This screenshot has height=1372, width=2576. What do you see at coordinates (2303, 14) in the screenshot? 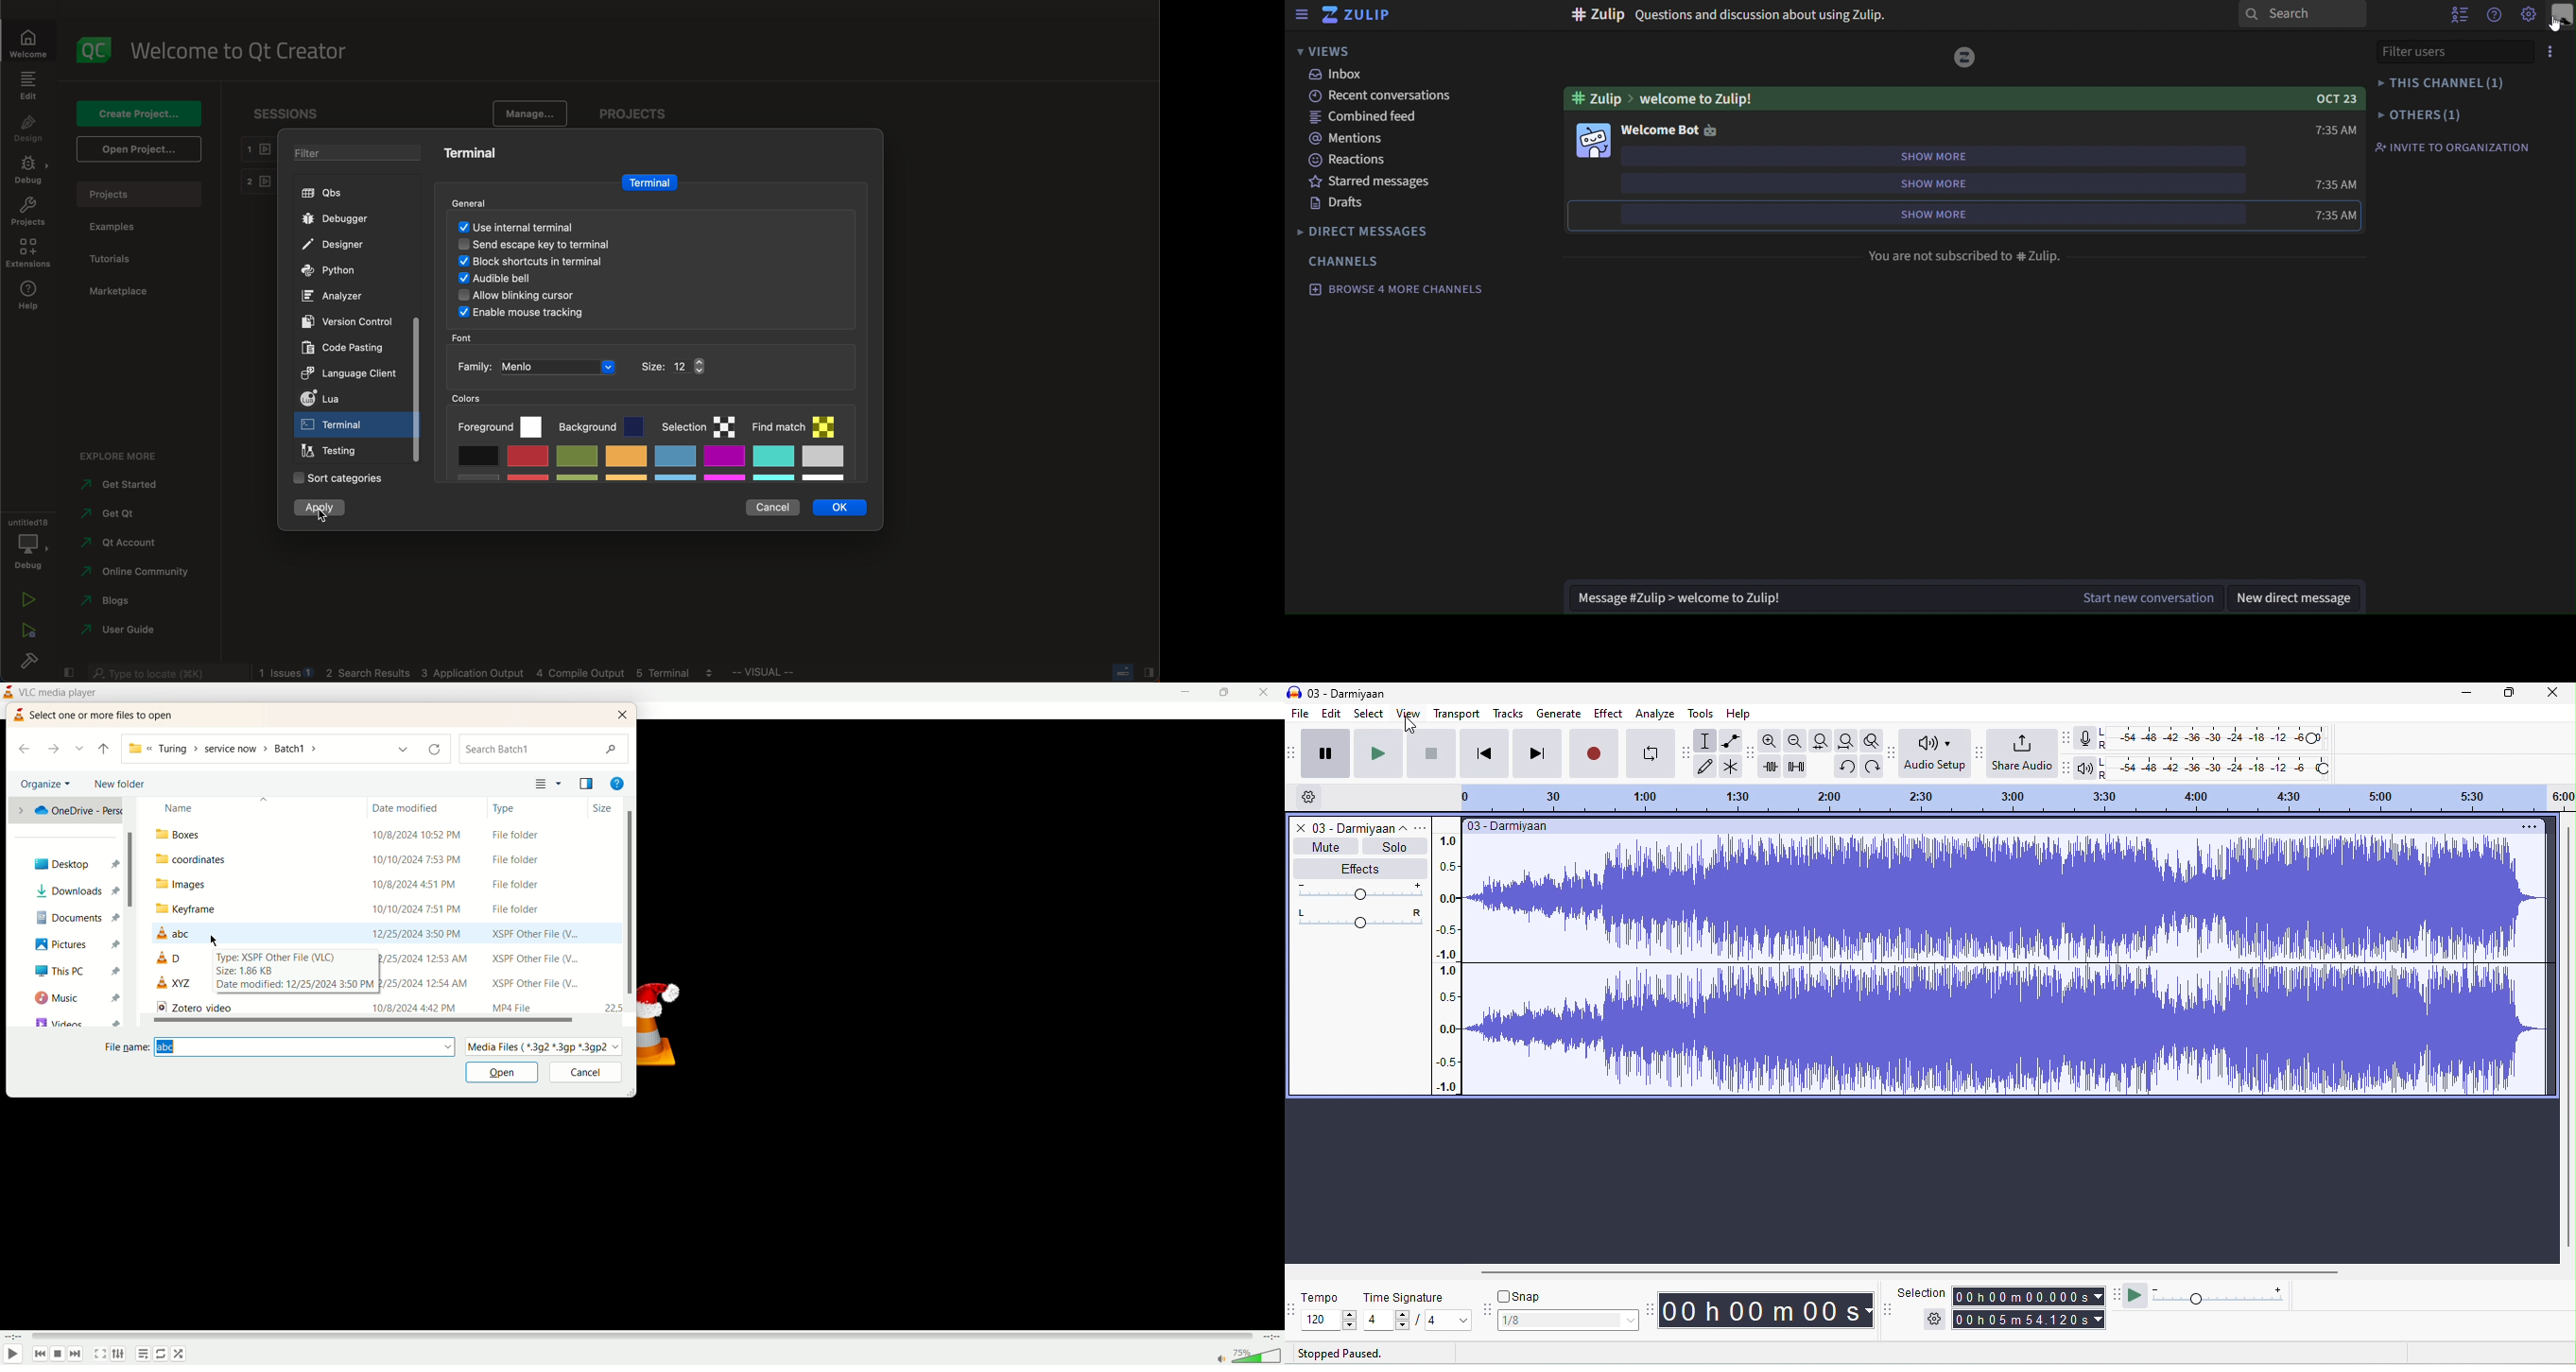
I see `search` at bounding box center [2303, 14].